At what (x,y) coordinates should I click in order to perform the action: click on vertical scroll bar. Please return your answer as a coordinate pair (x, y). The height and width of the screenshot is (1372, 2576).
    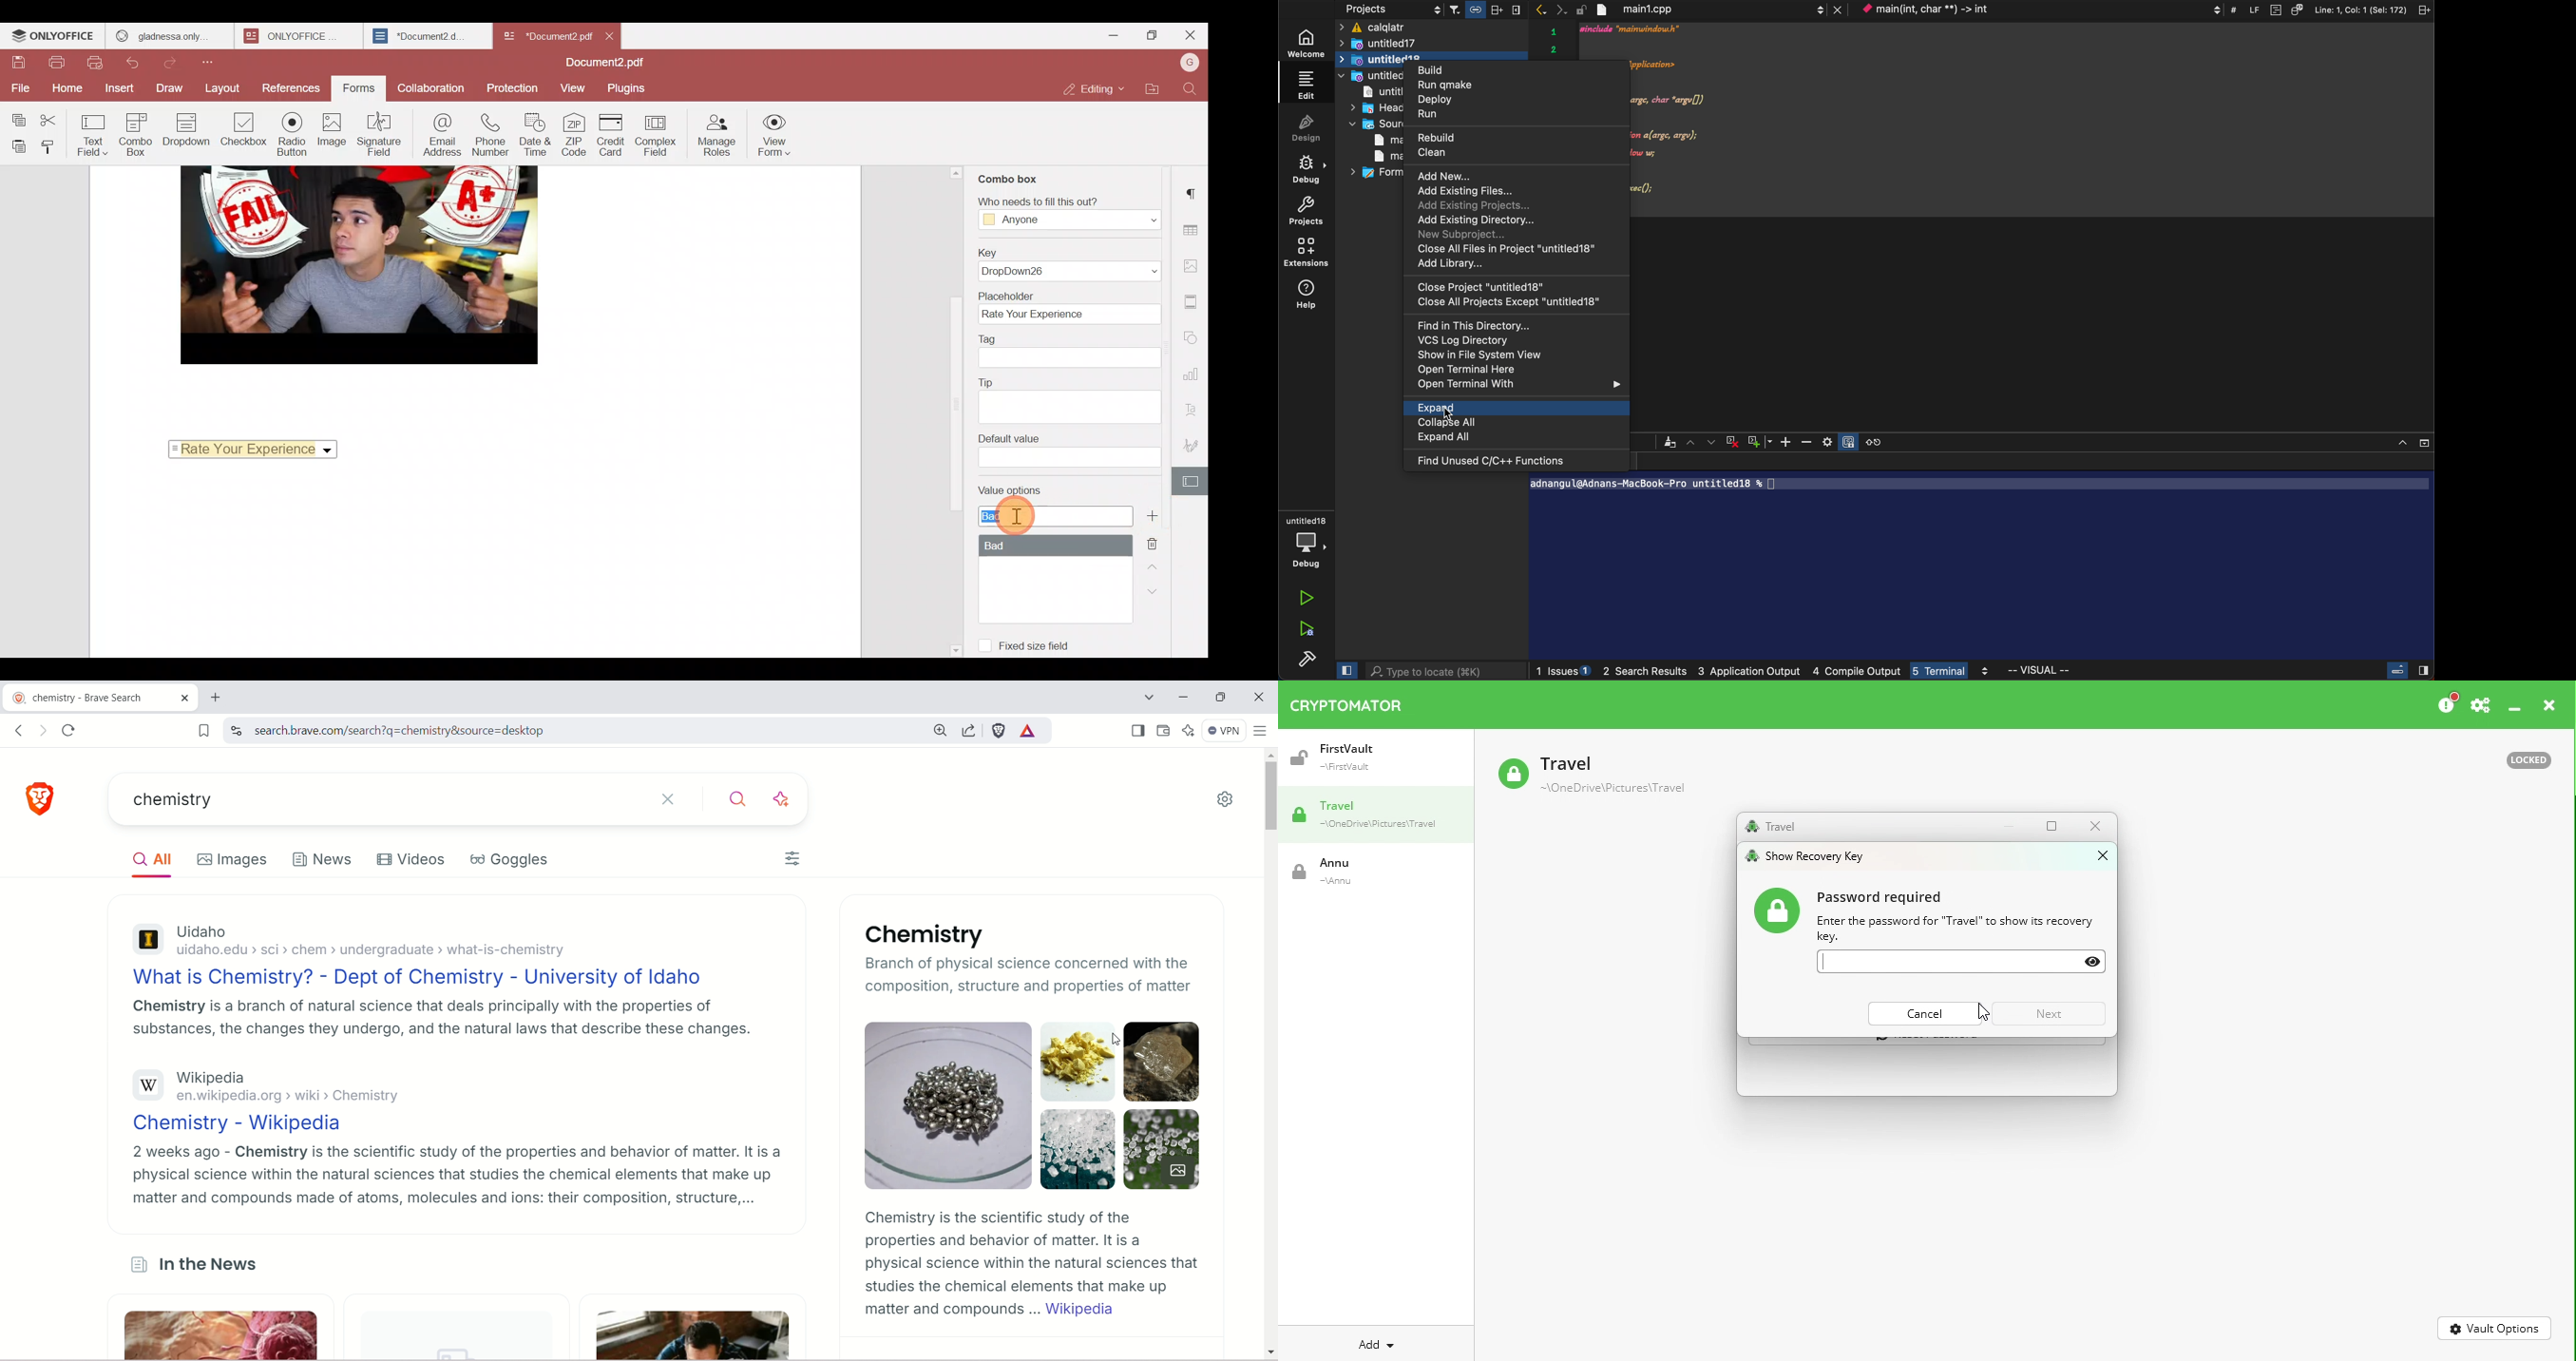
    Looking at the image, I should click on (1270, 1055).